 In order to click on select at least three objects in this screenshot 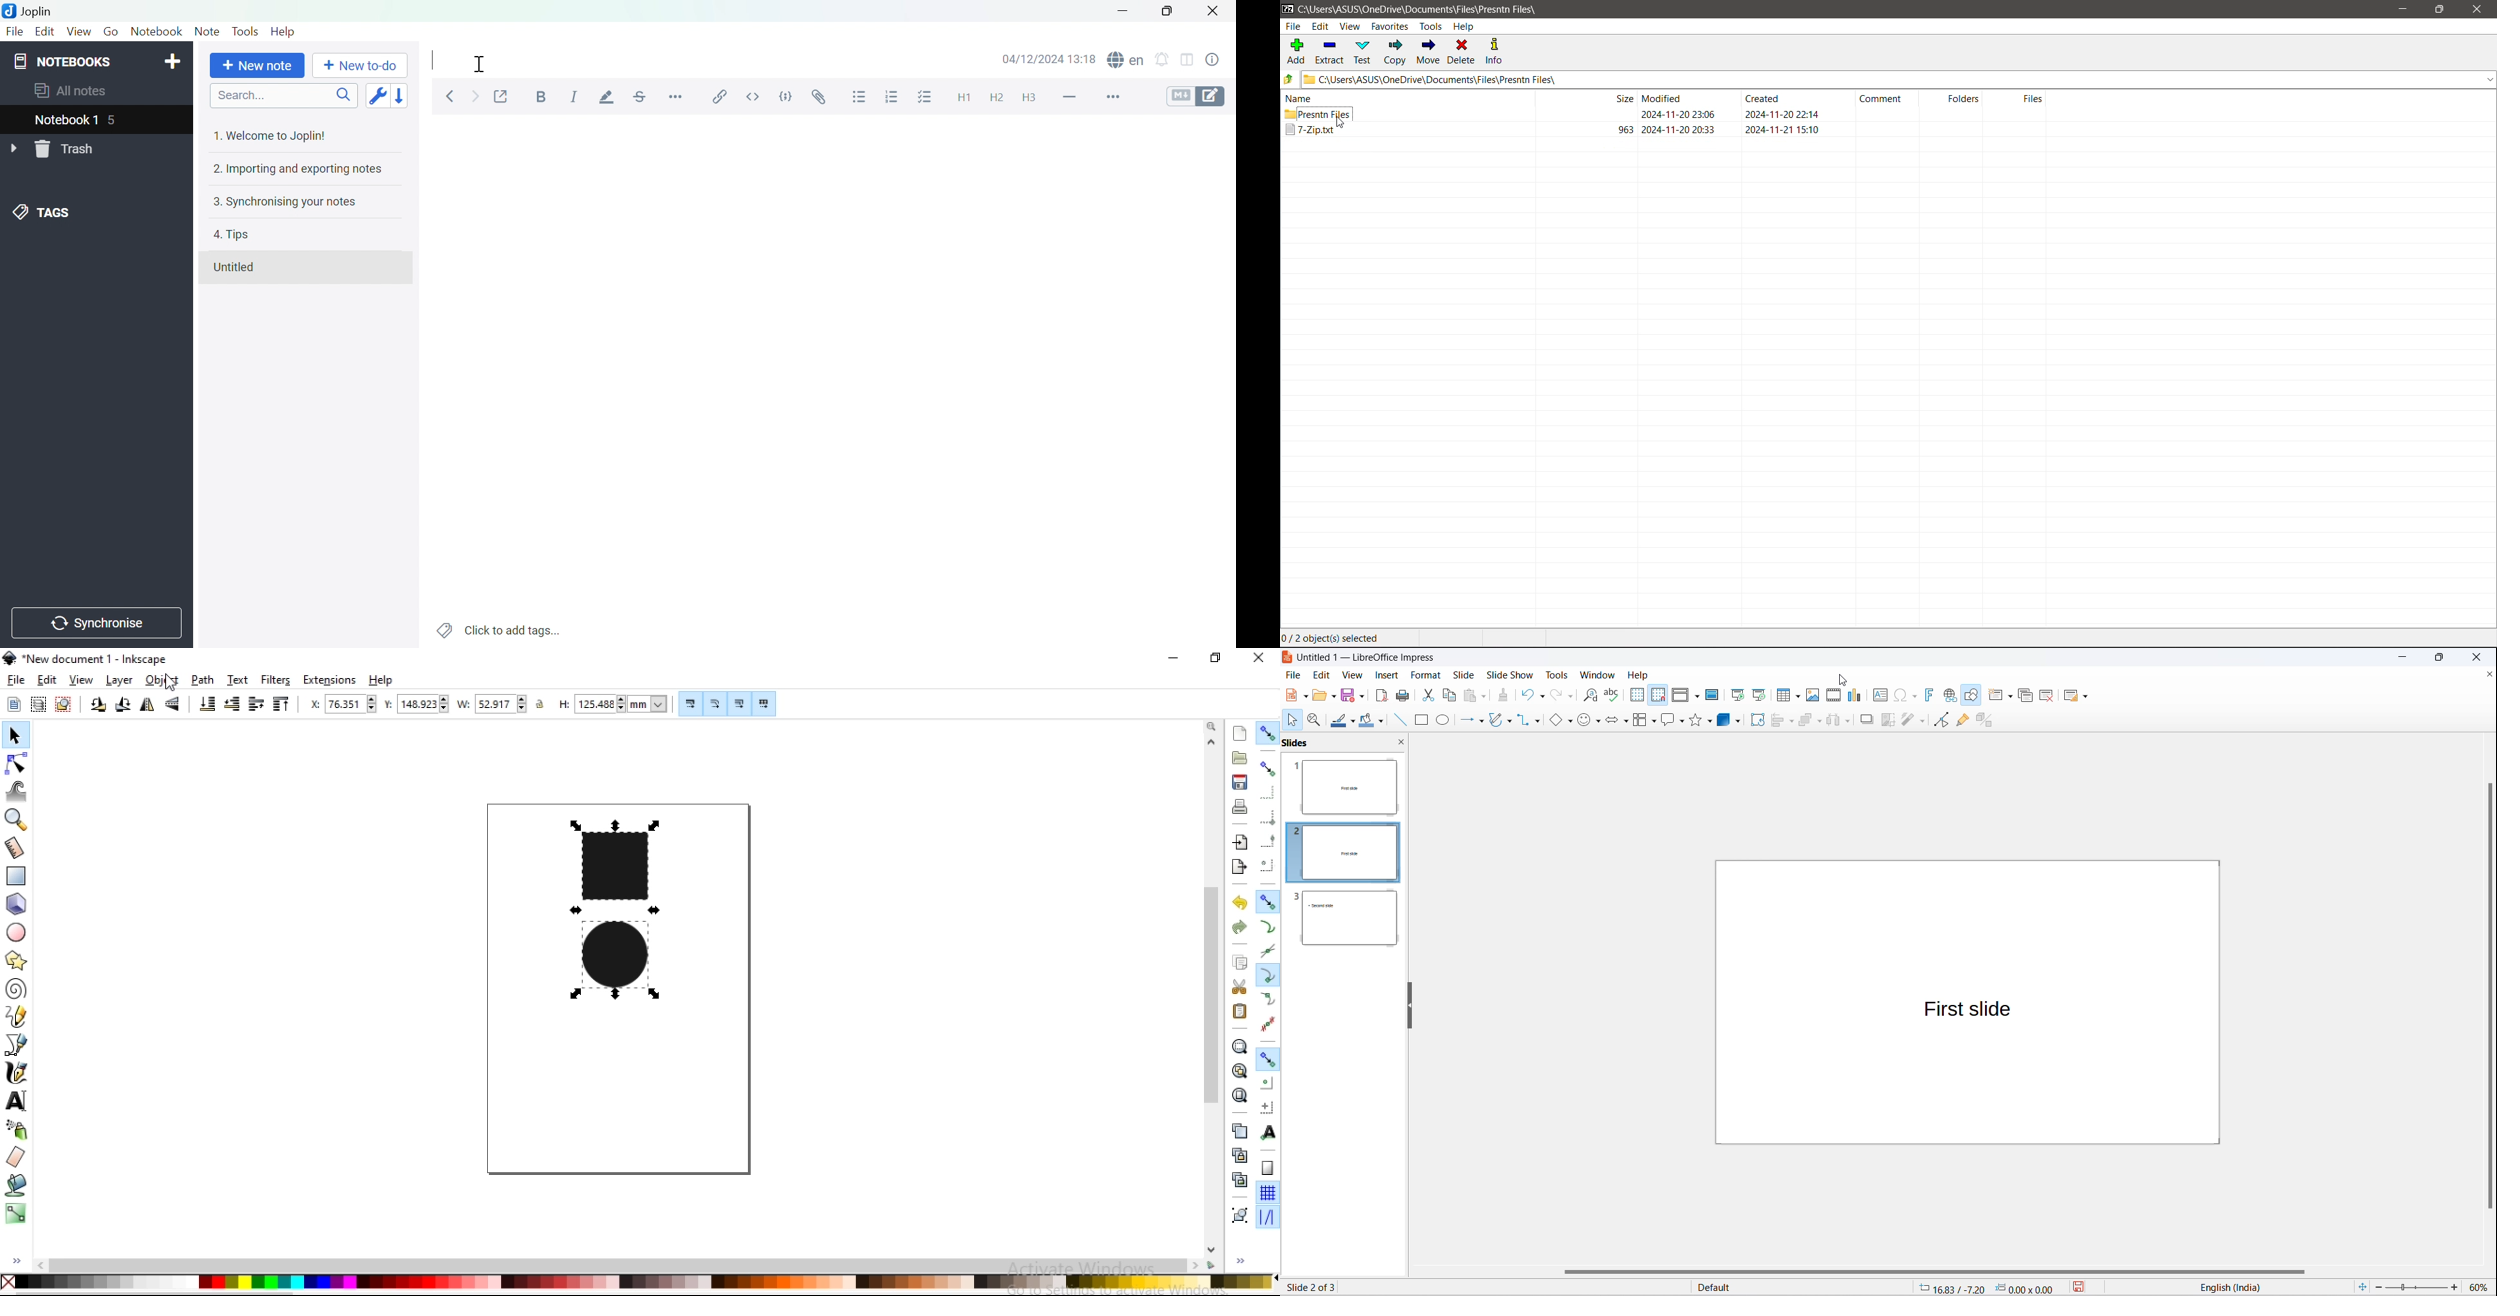, I will do `click(1837, 720)`.